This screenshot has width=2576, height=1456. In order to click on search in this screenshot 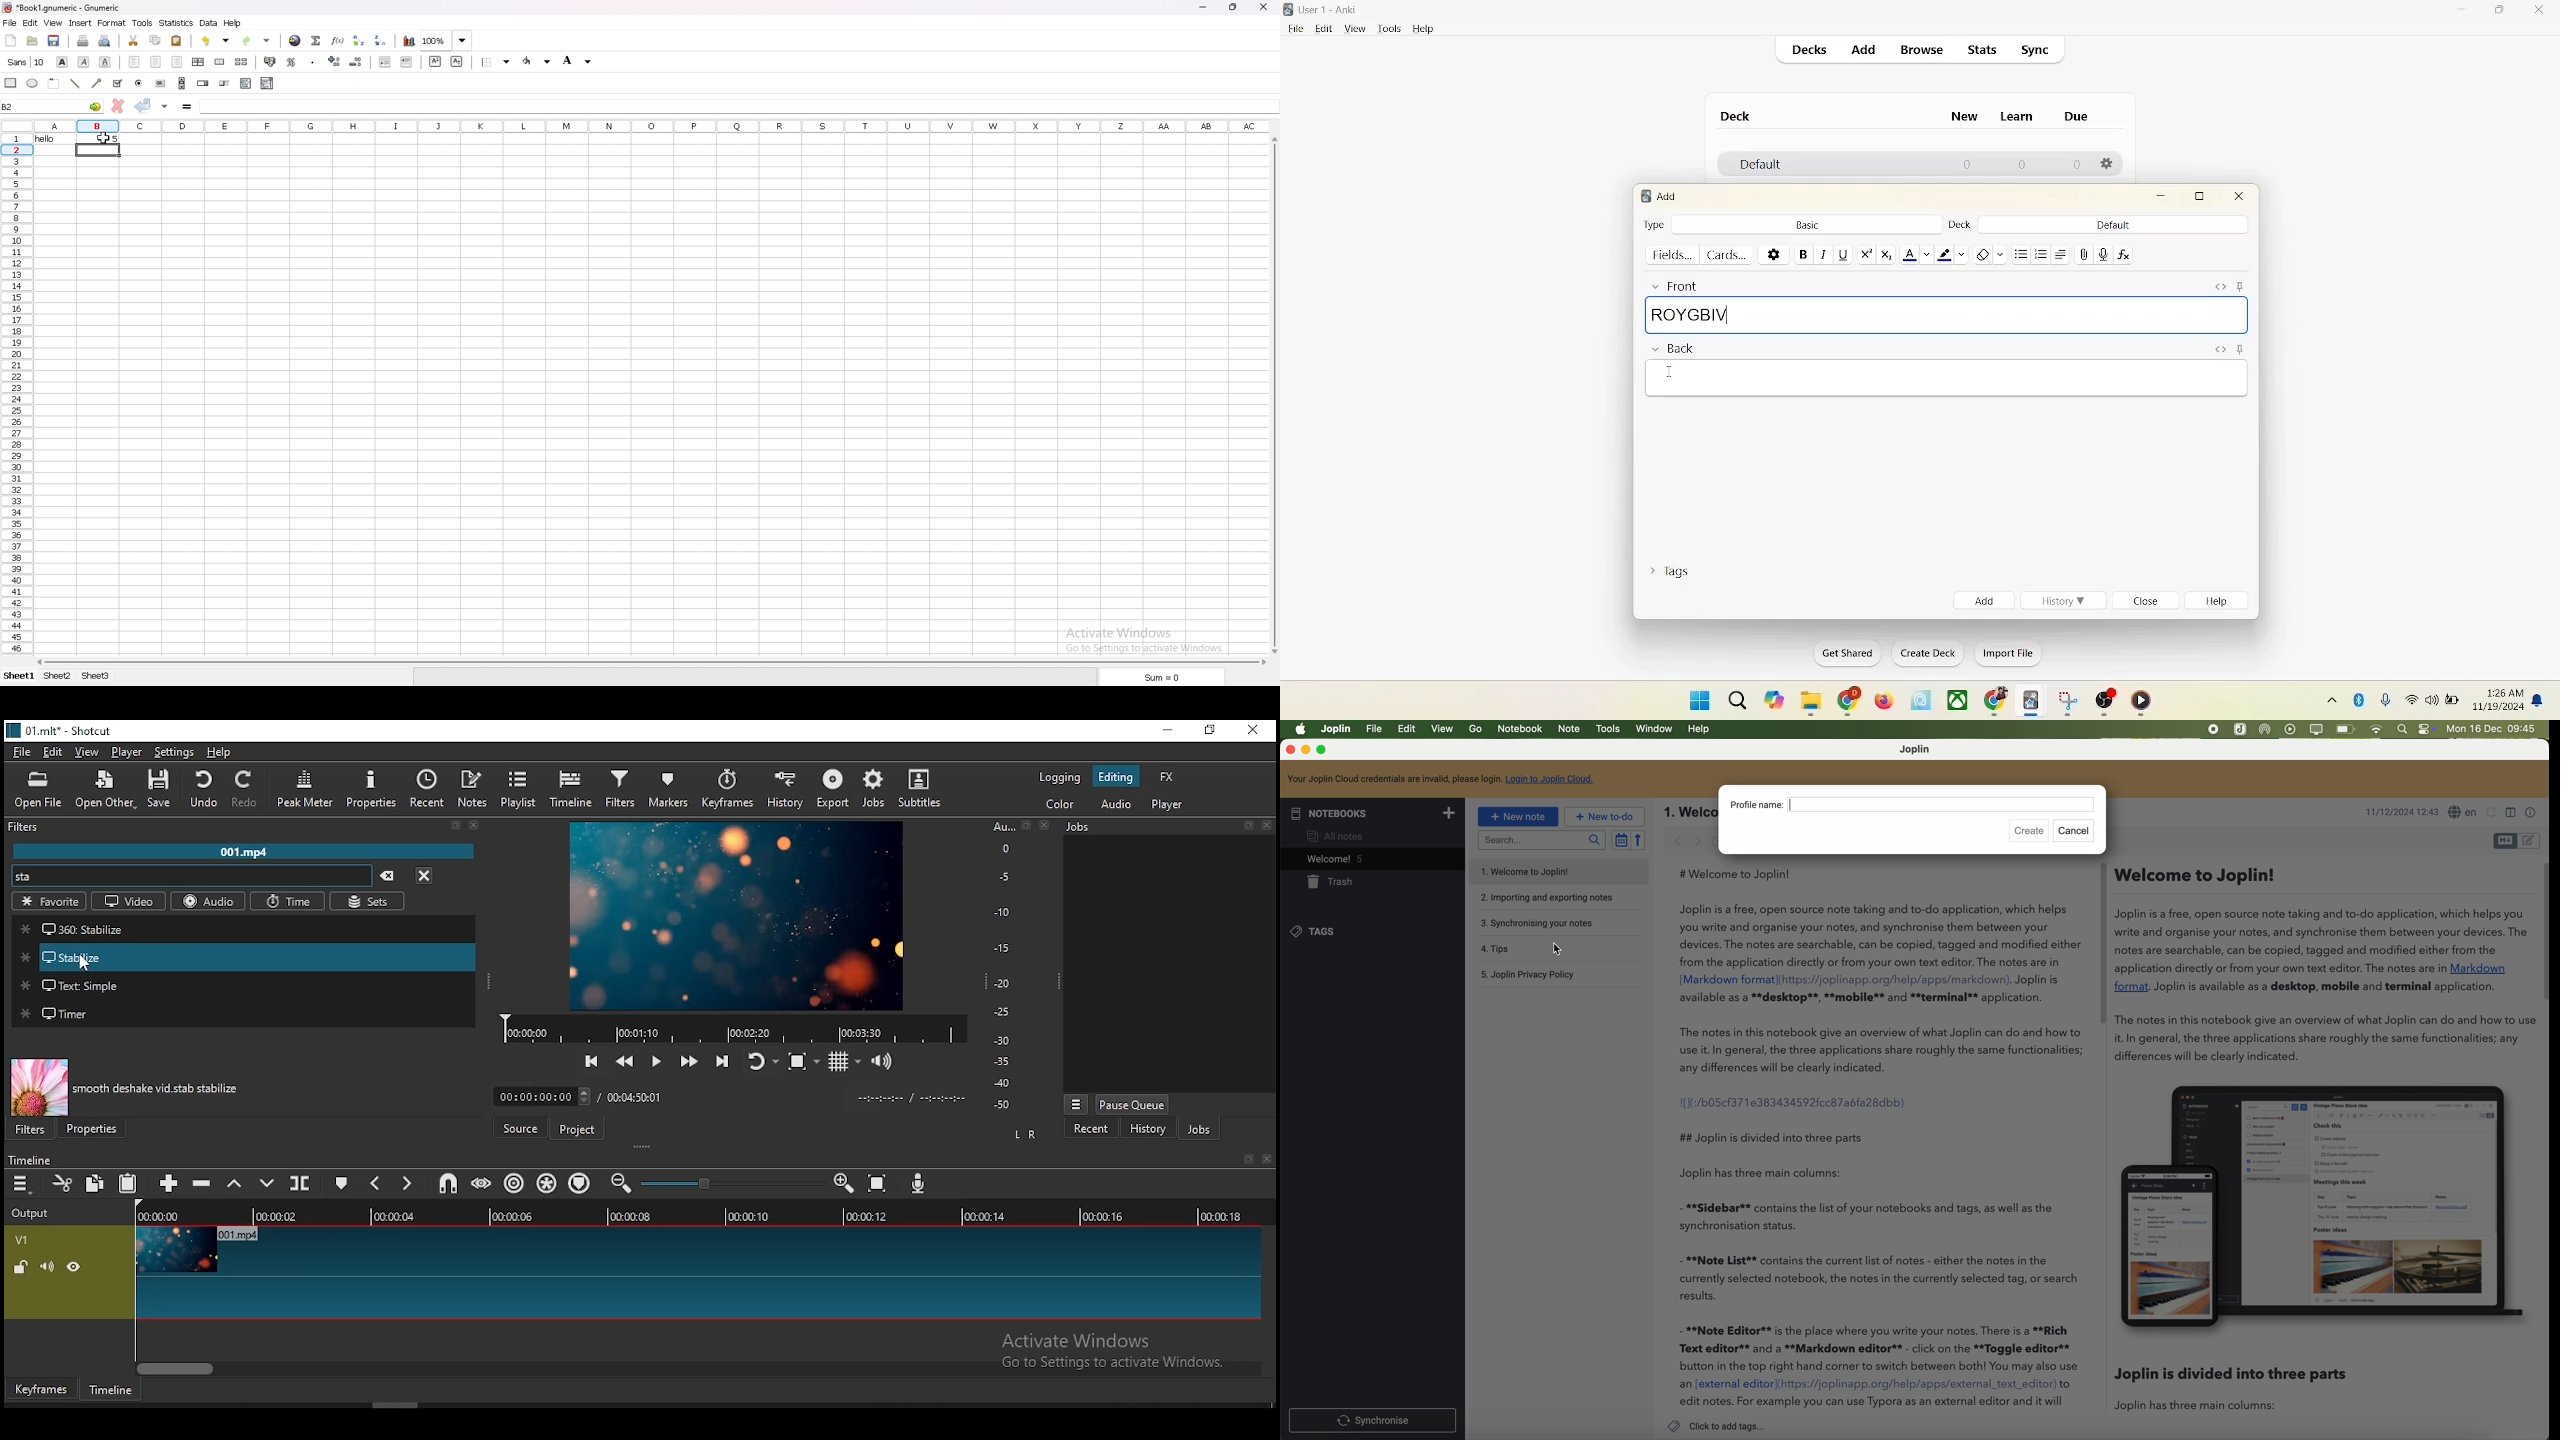, I will do `click(191, 875)`.